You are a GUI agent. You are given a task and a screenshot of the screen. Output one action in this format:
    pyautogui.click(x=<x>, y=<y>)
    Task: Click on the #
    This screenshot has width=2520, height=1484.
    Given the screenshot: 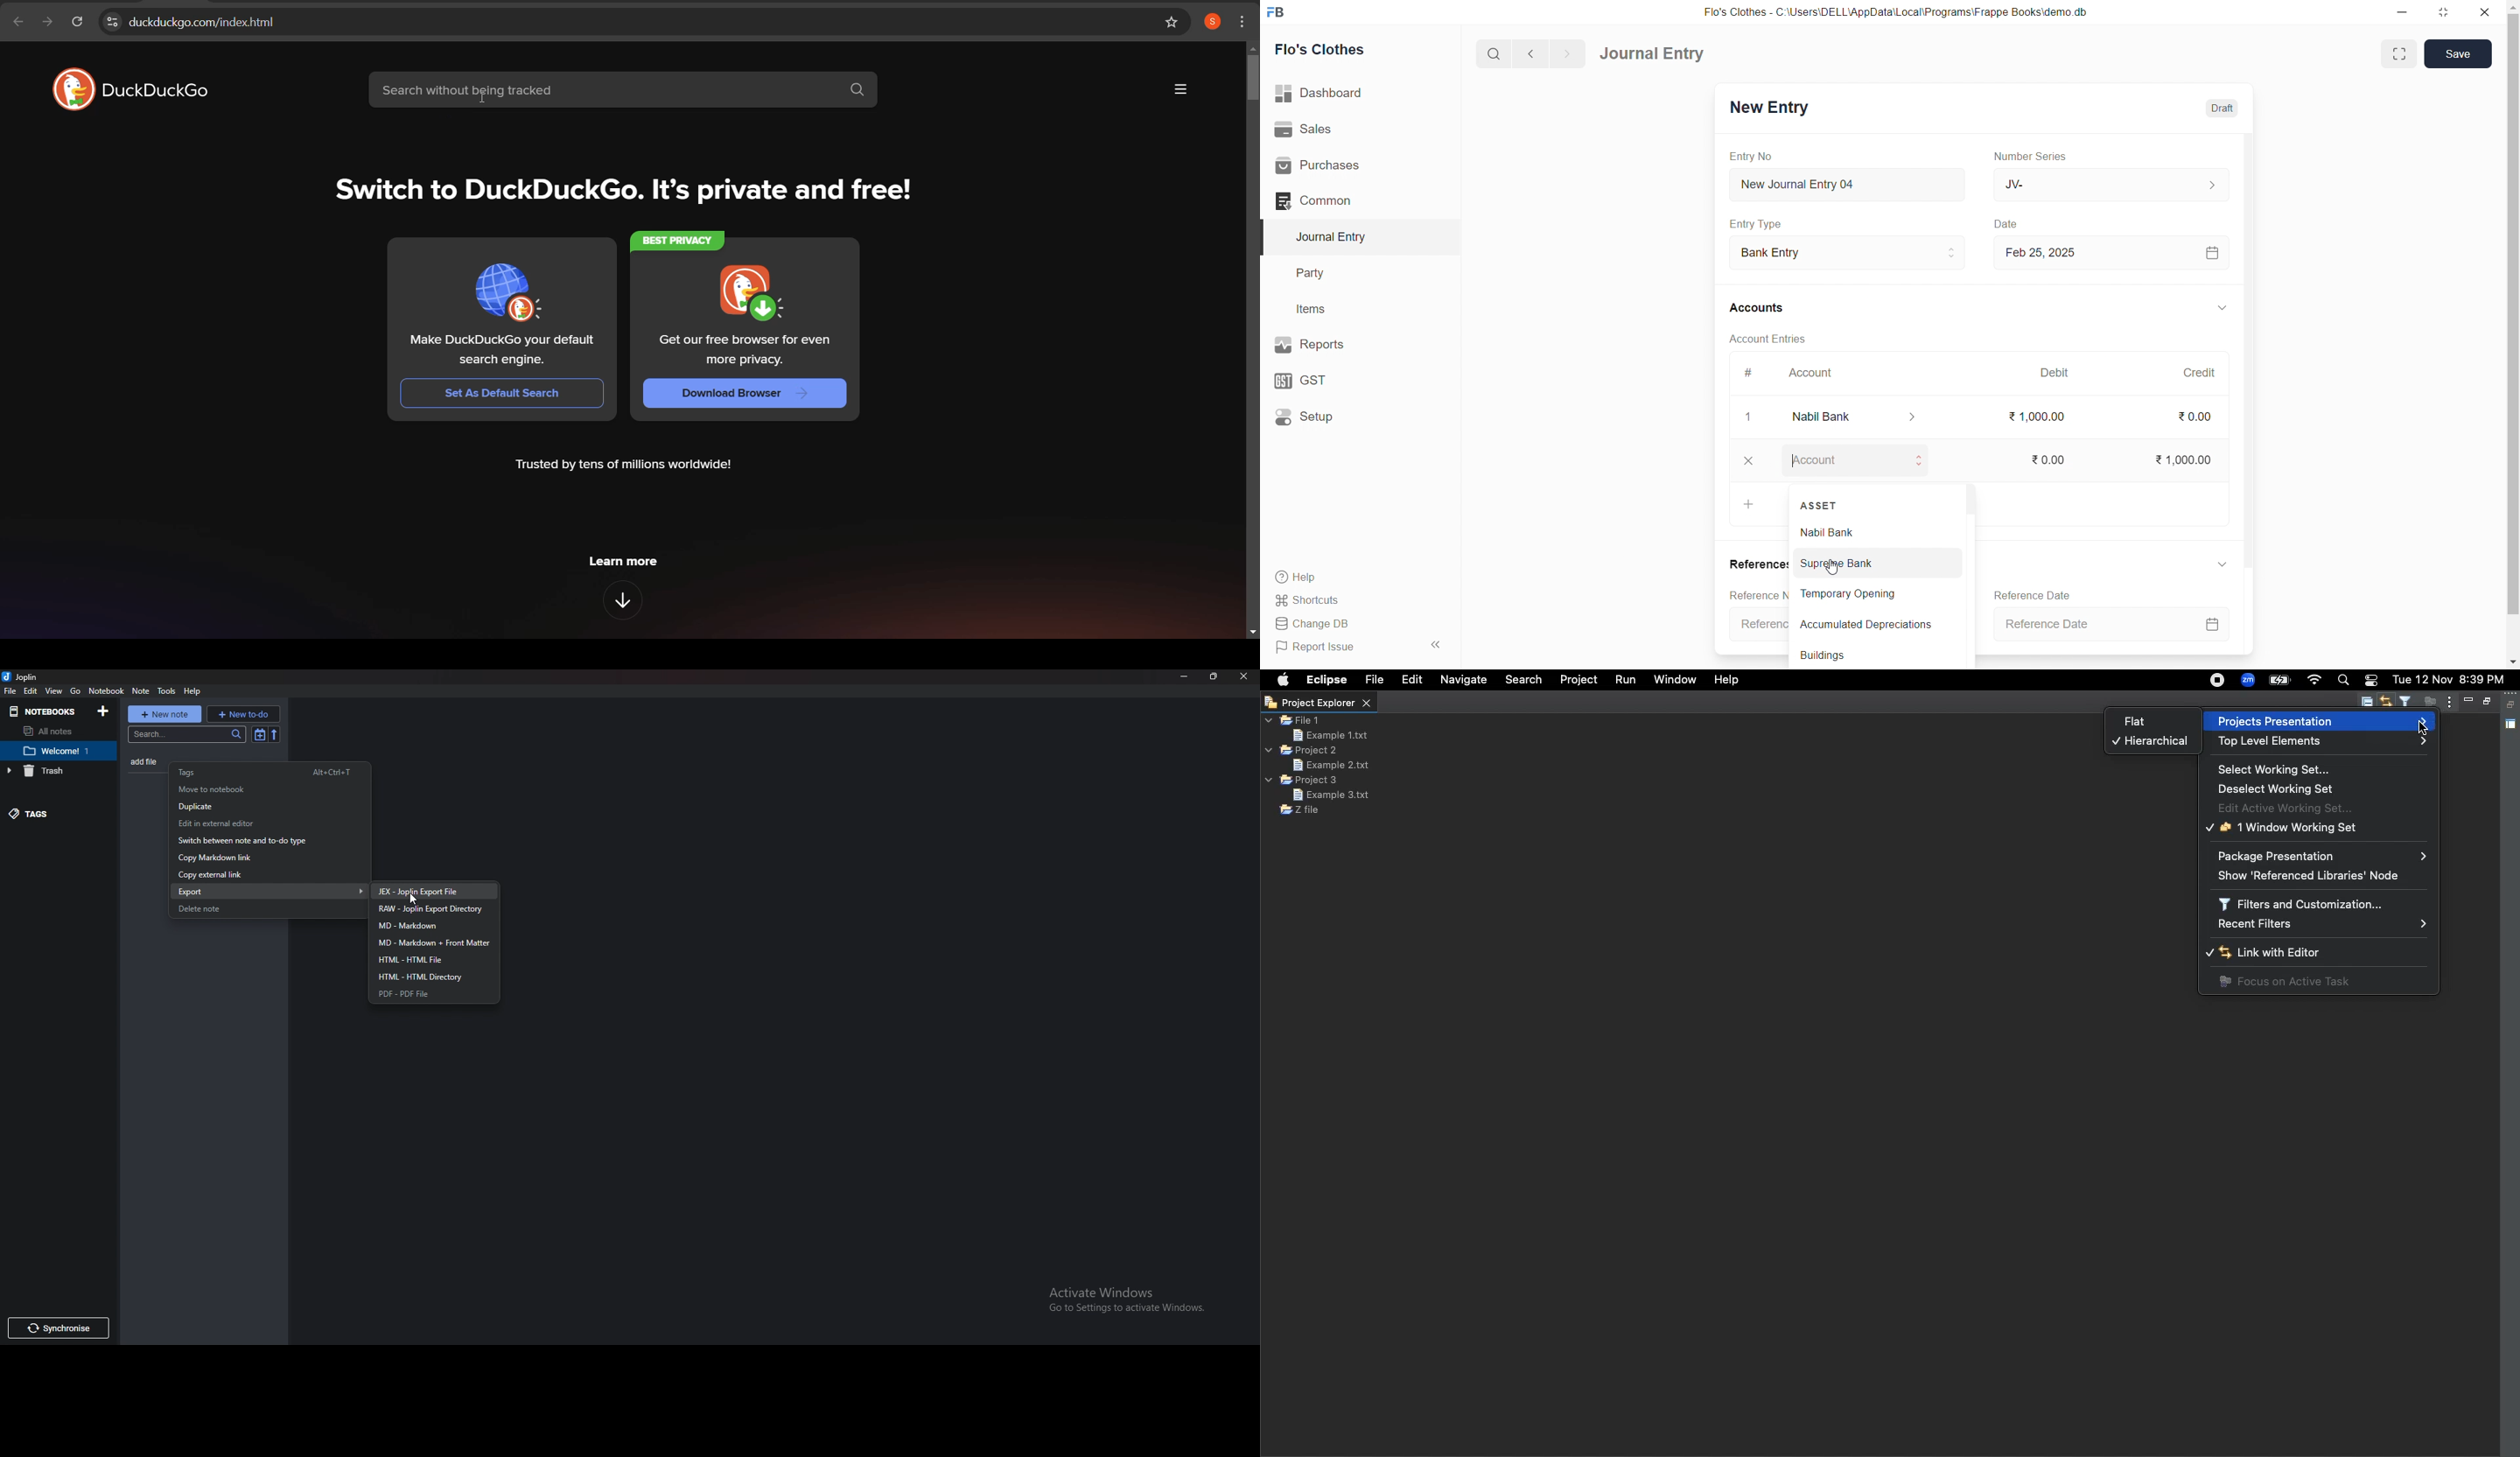 What is the action you would take?
    pyautogui.click(x=1755, y=374)
    